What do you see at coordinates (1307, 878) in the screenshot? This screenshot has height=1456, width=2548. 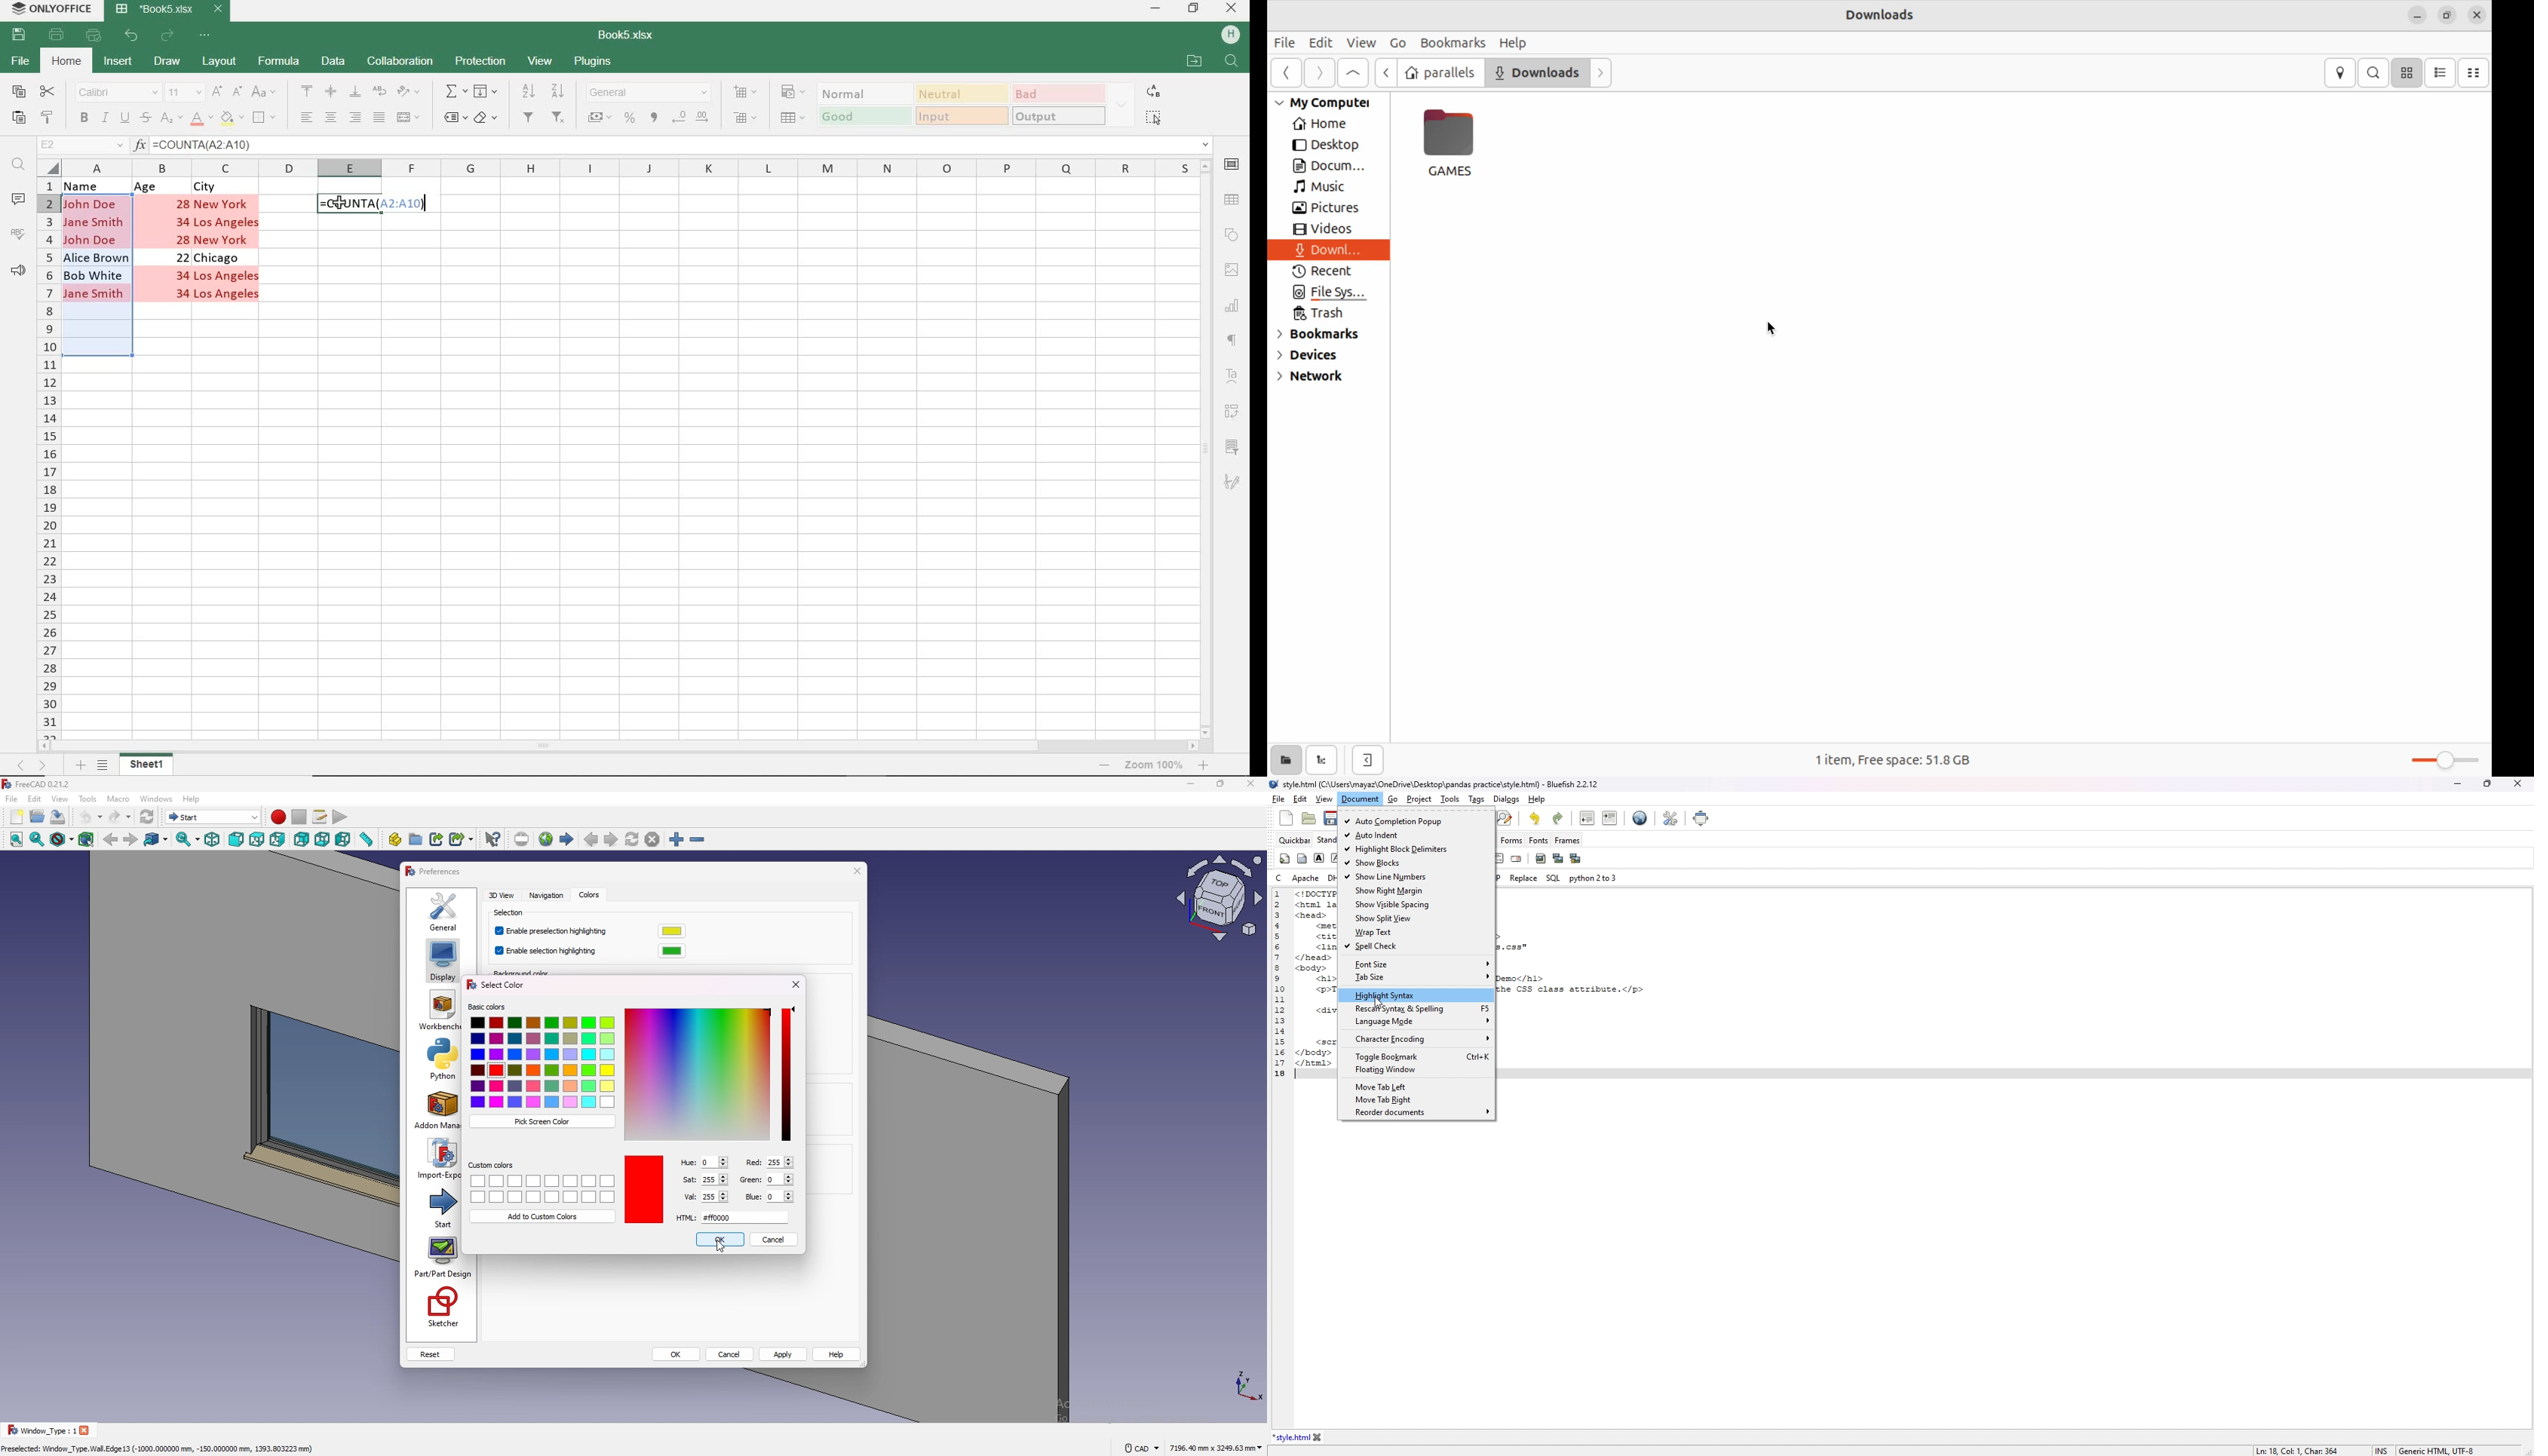 I see `apache` at bounding box center [1307, 878].